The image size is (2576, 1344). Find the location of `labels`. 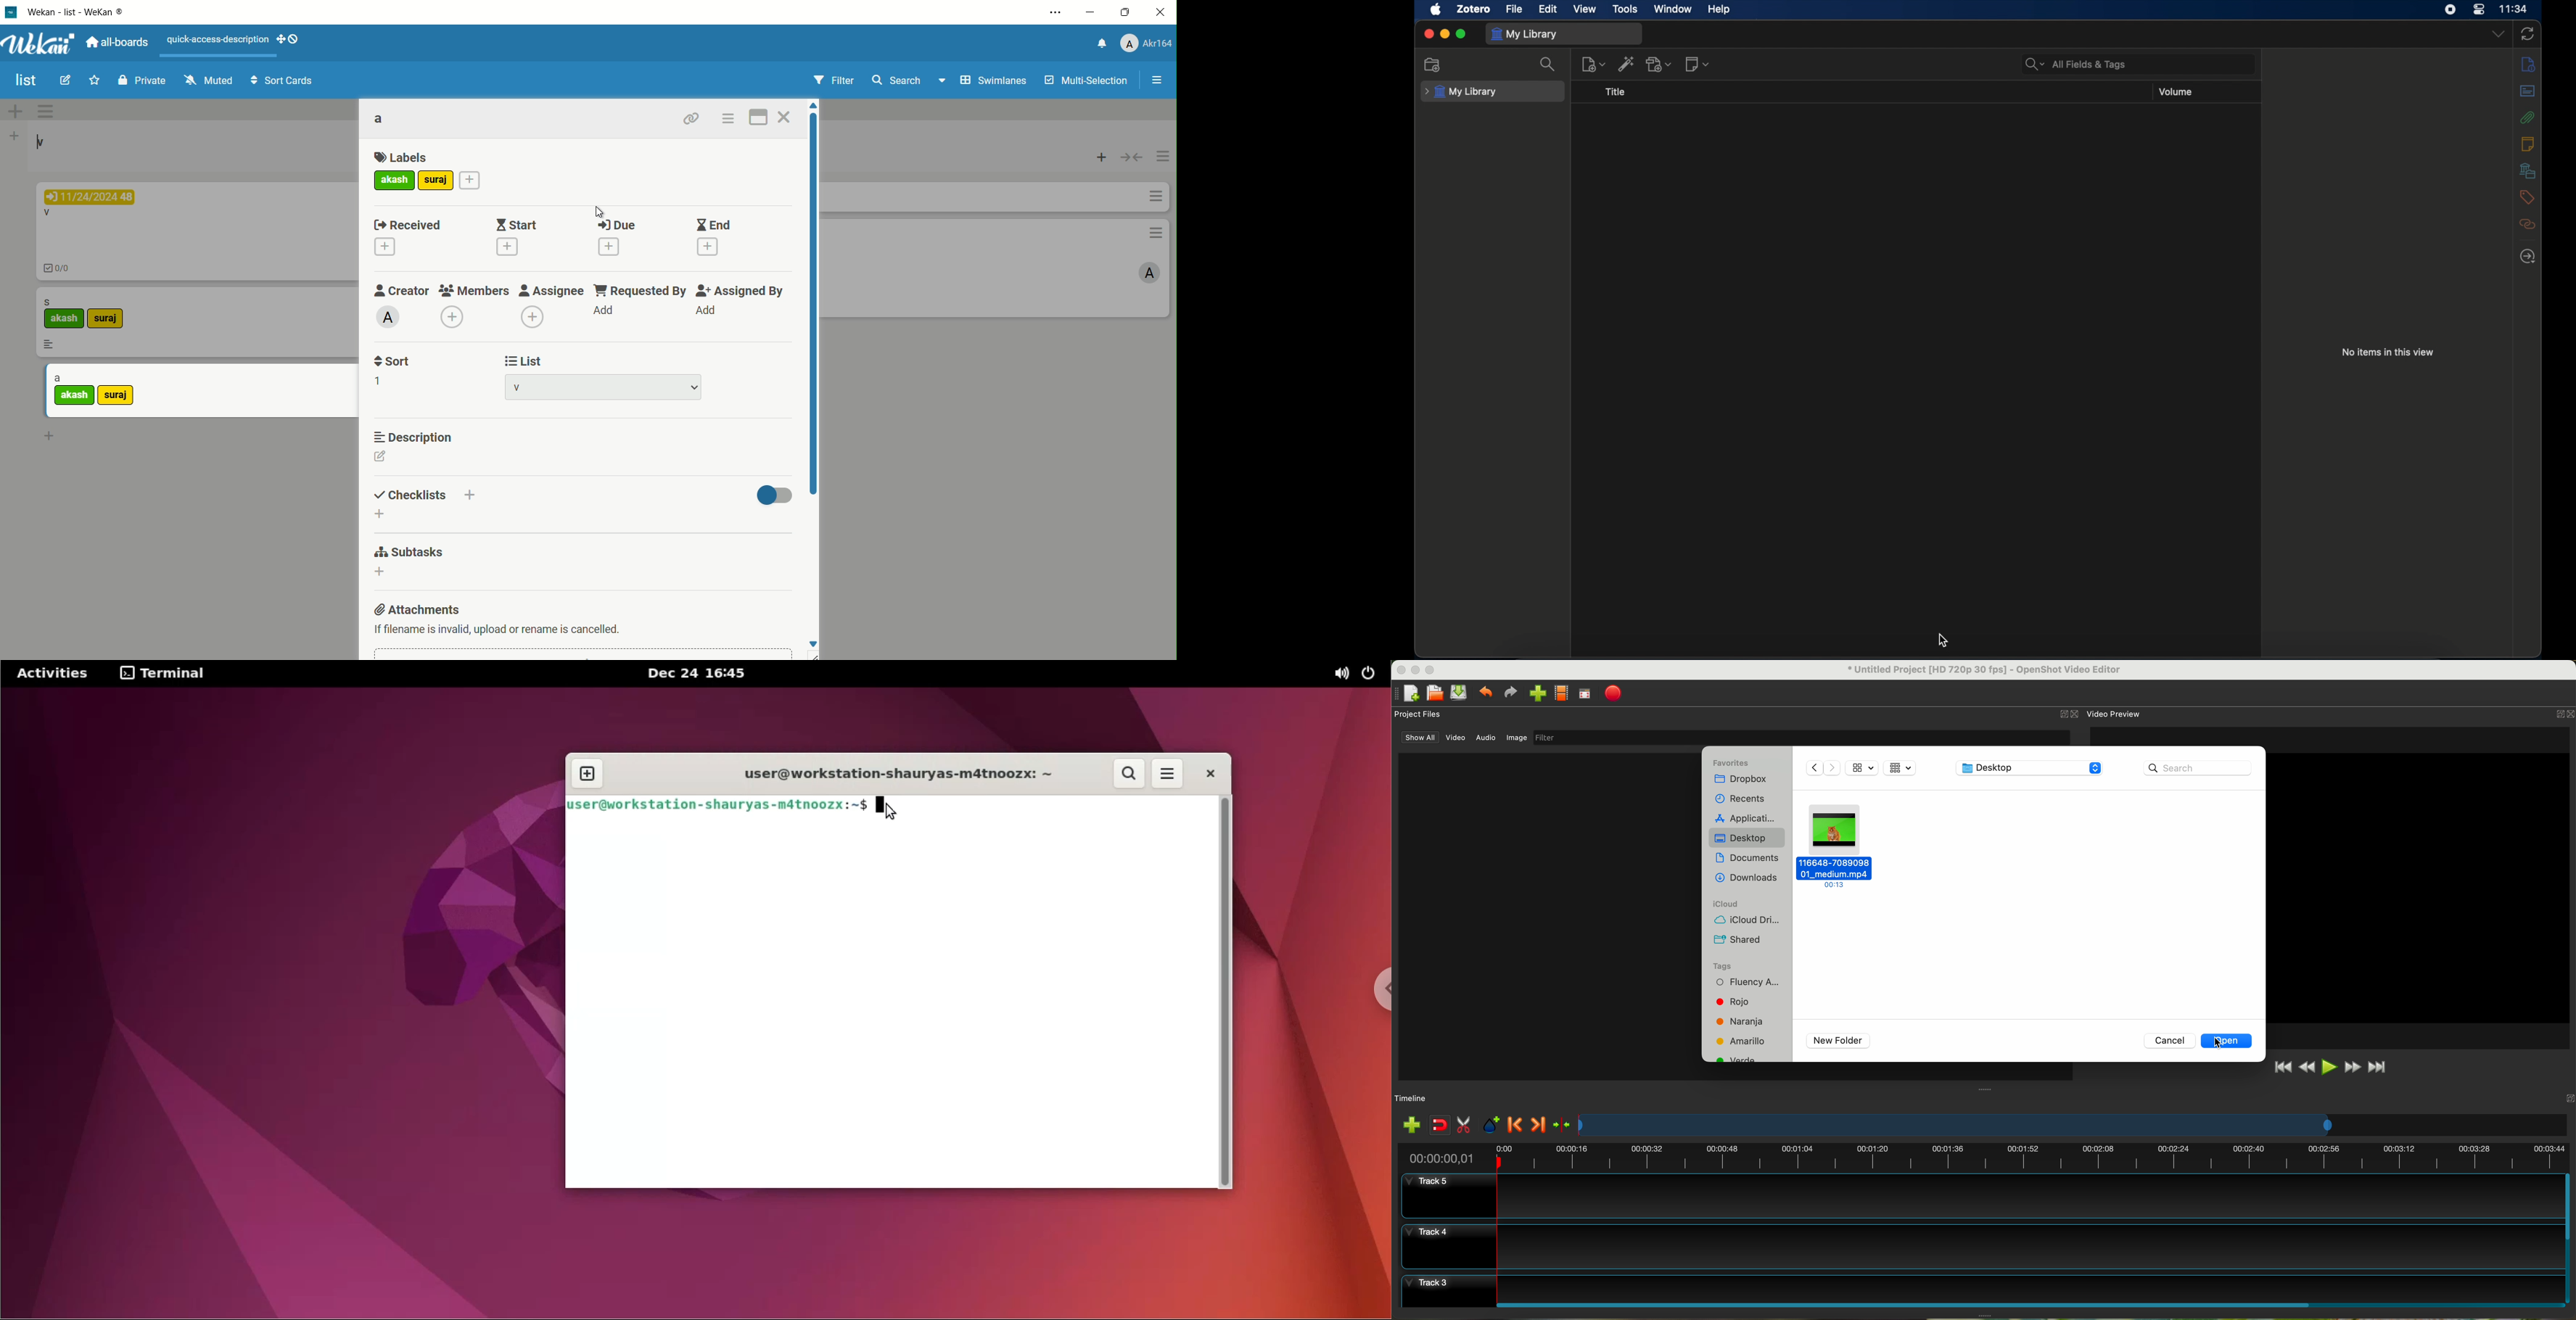

labels is located at coordinates (401, 158).